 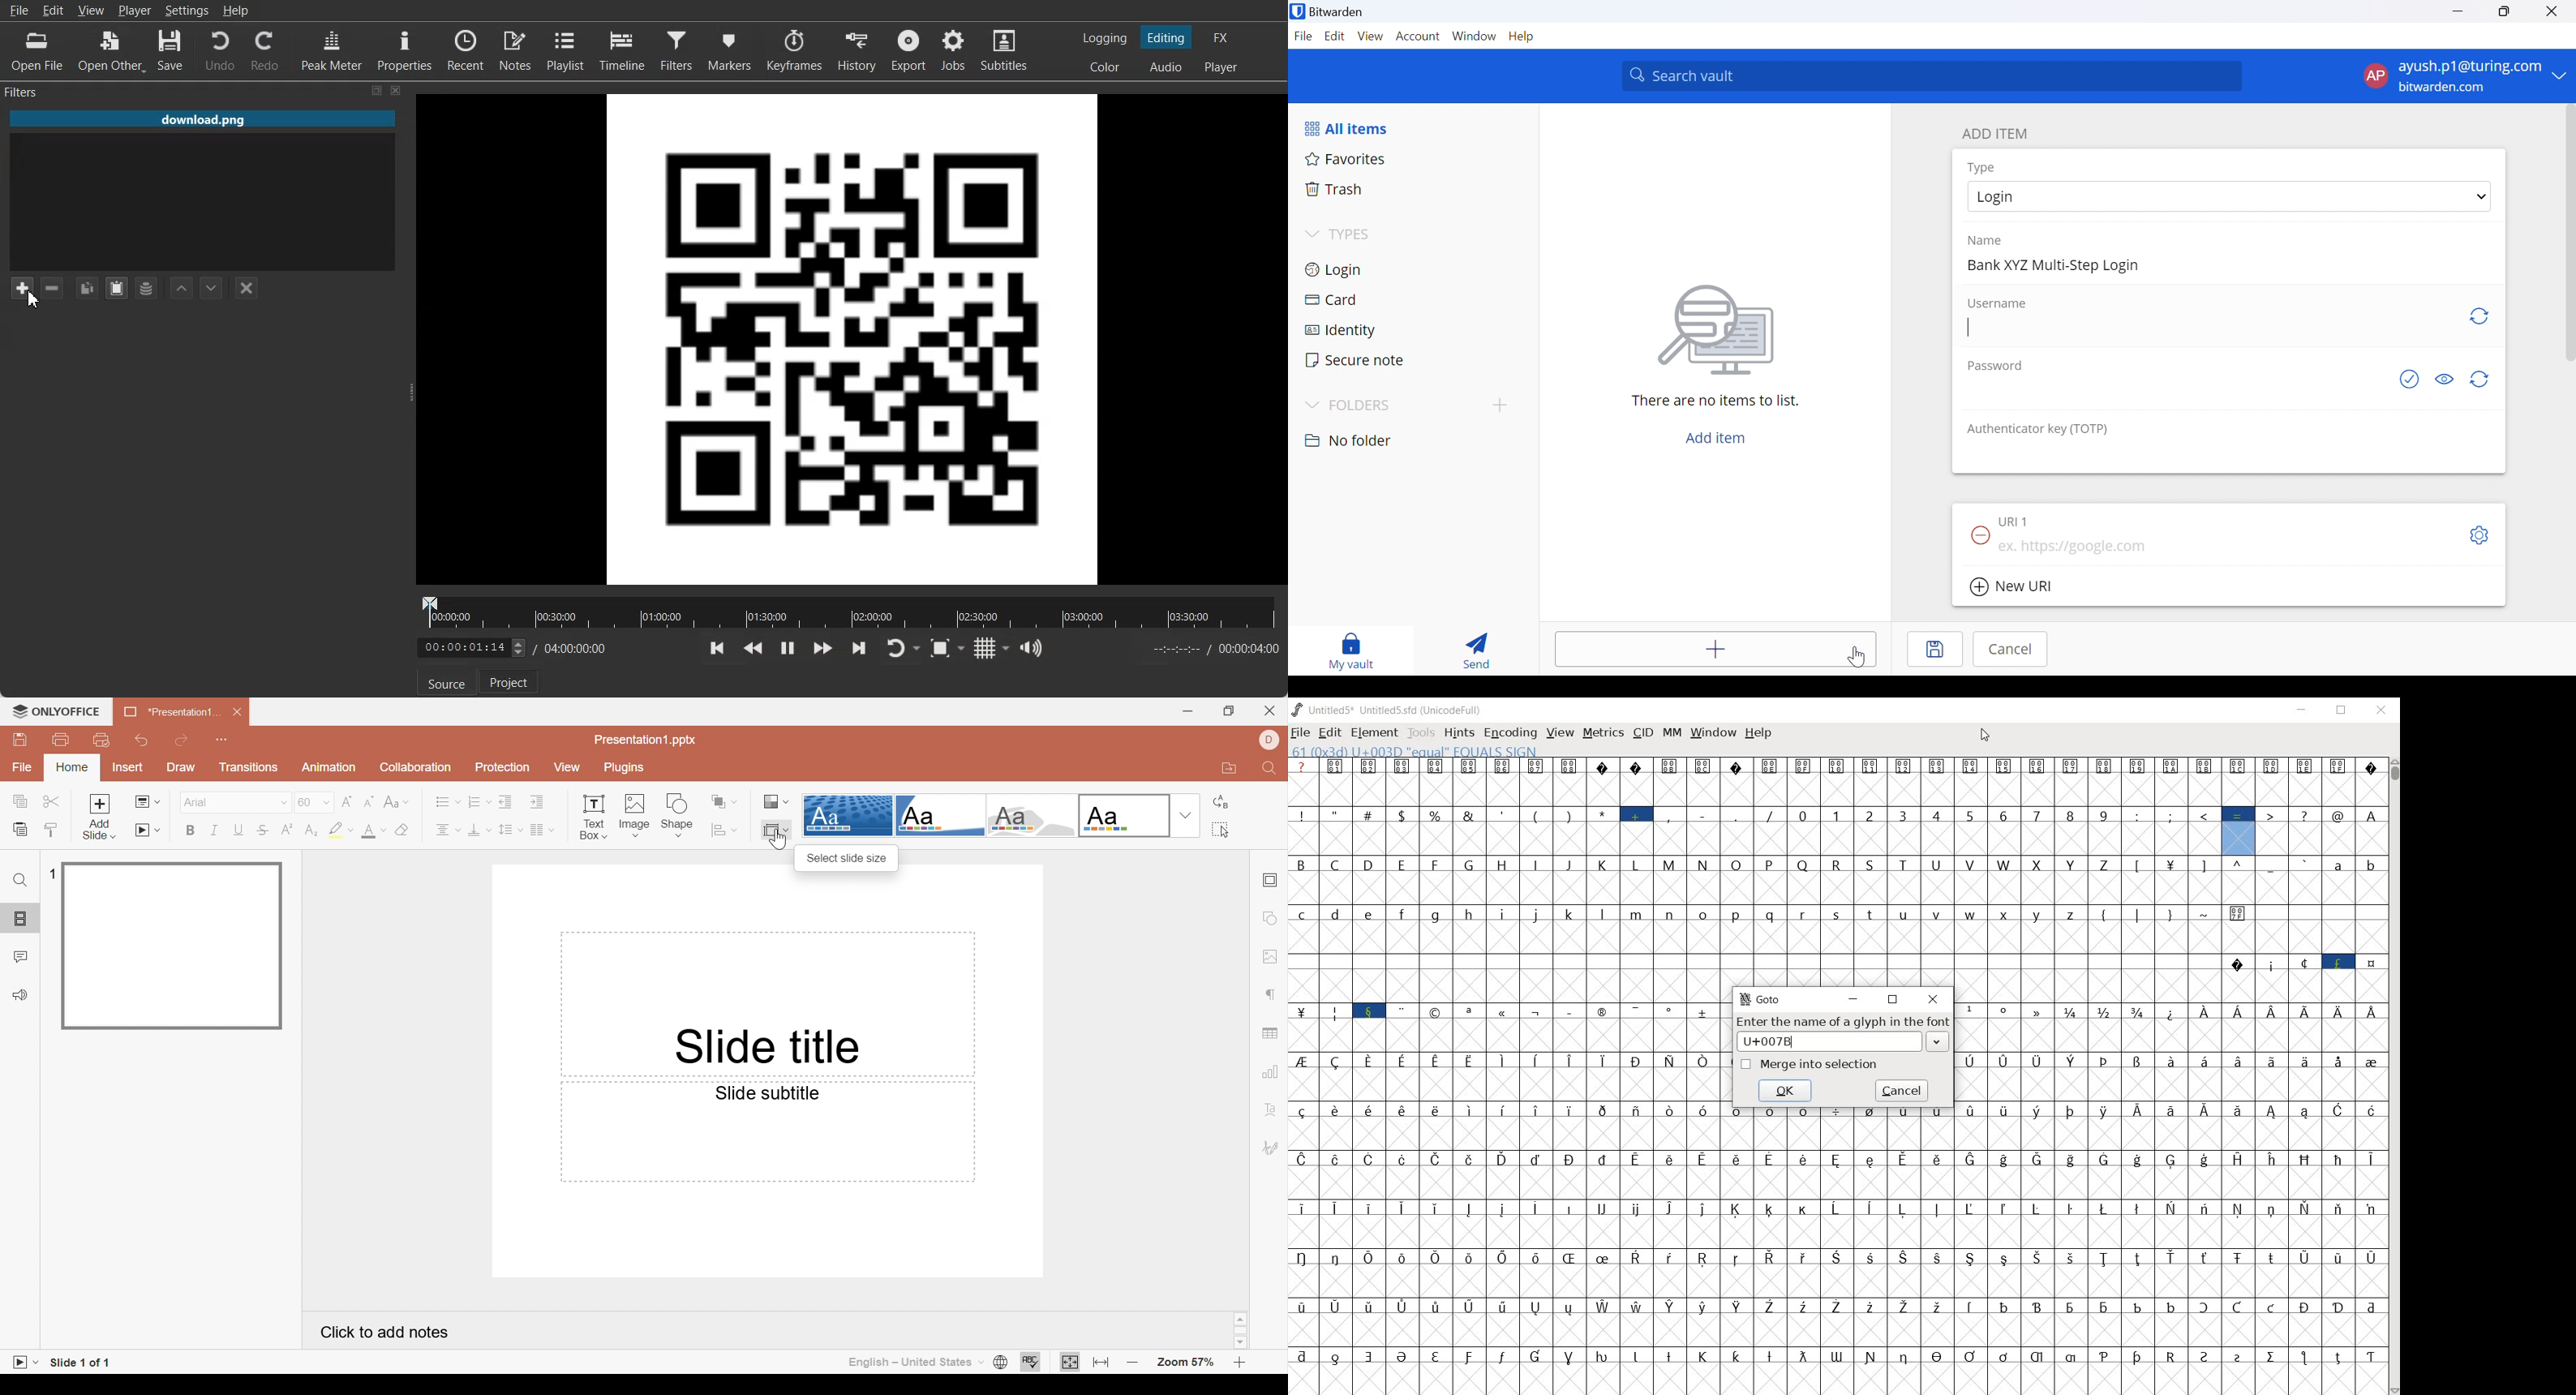 I want to click on Open Other, so click(x=112, y=51).